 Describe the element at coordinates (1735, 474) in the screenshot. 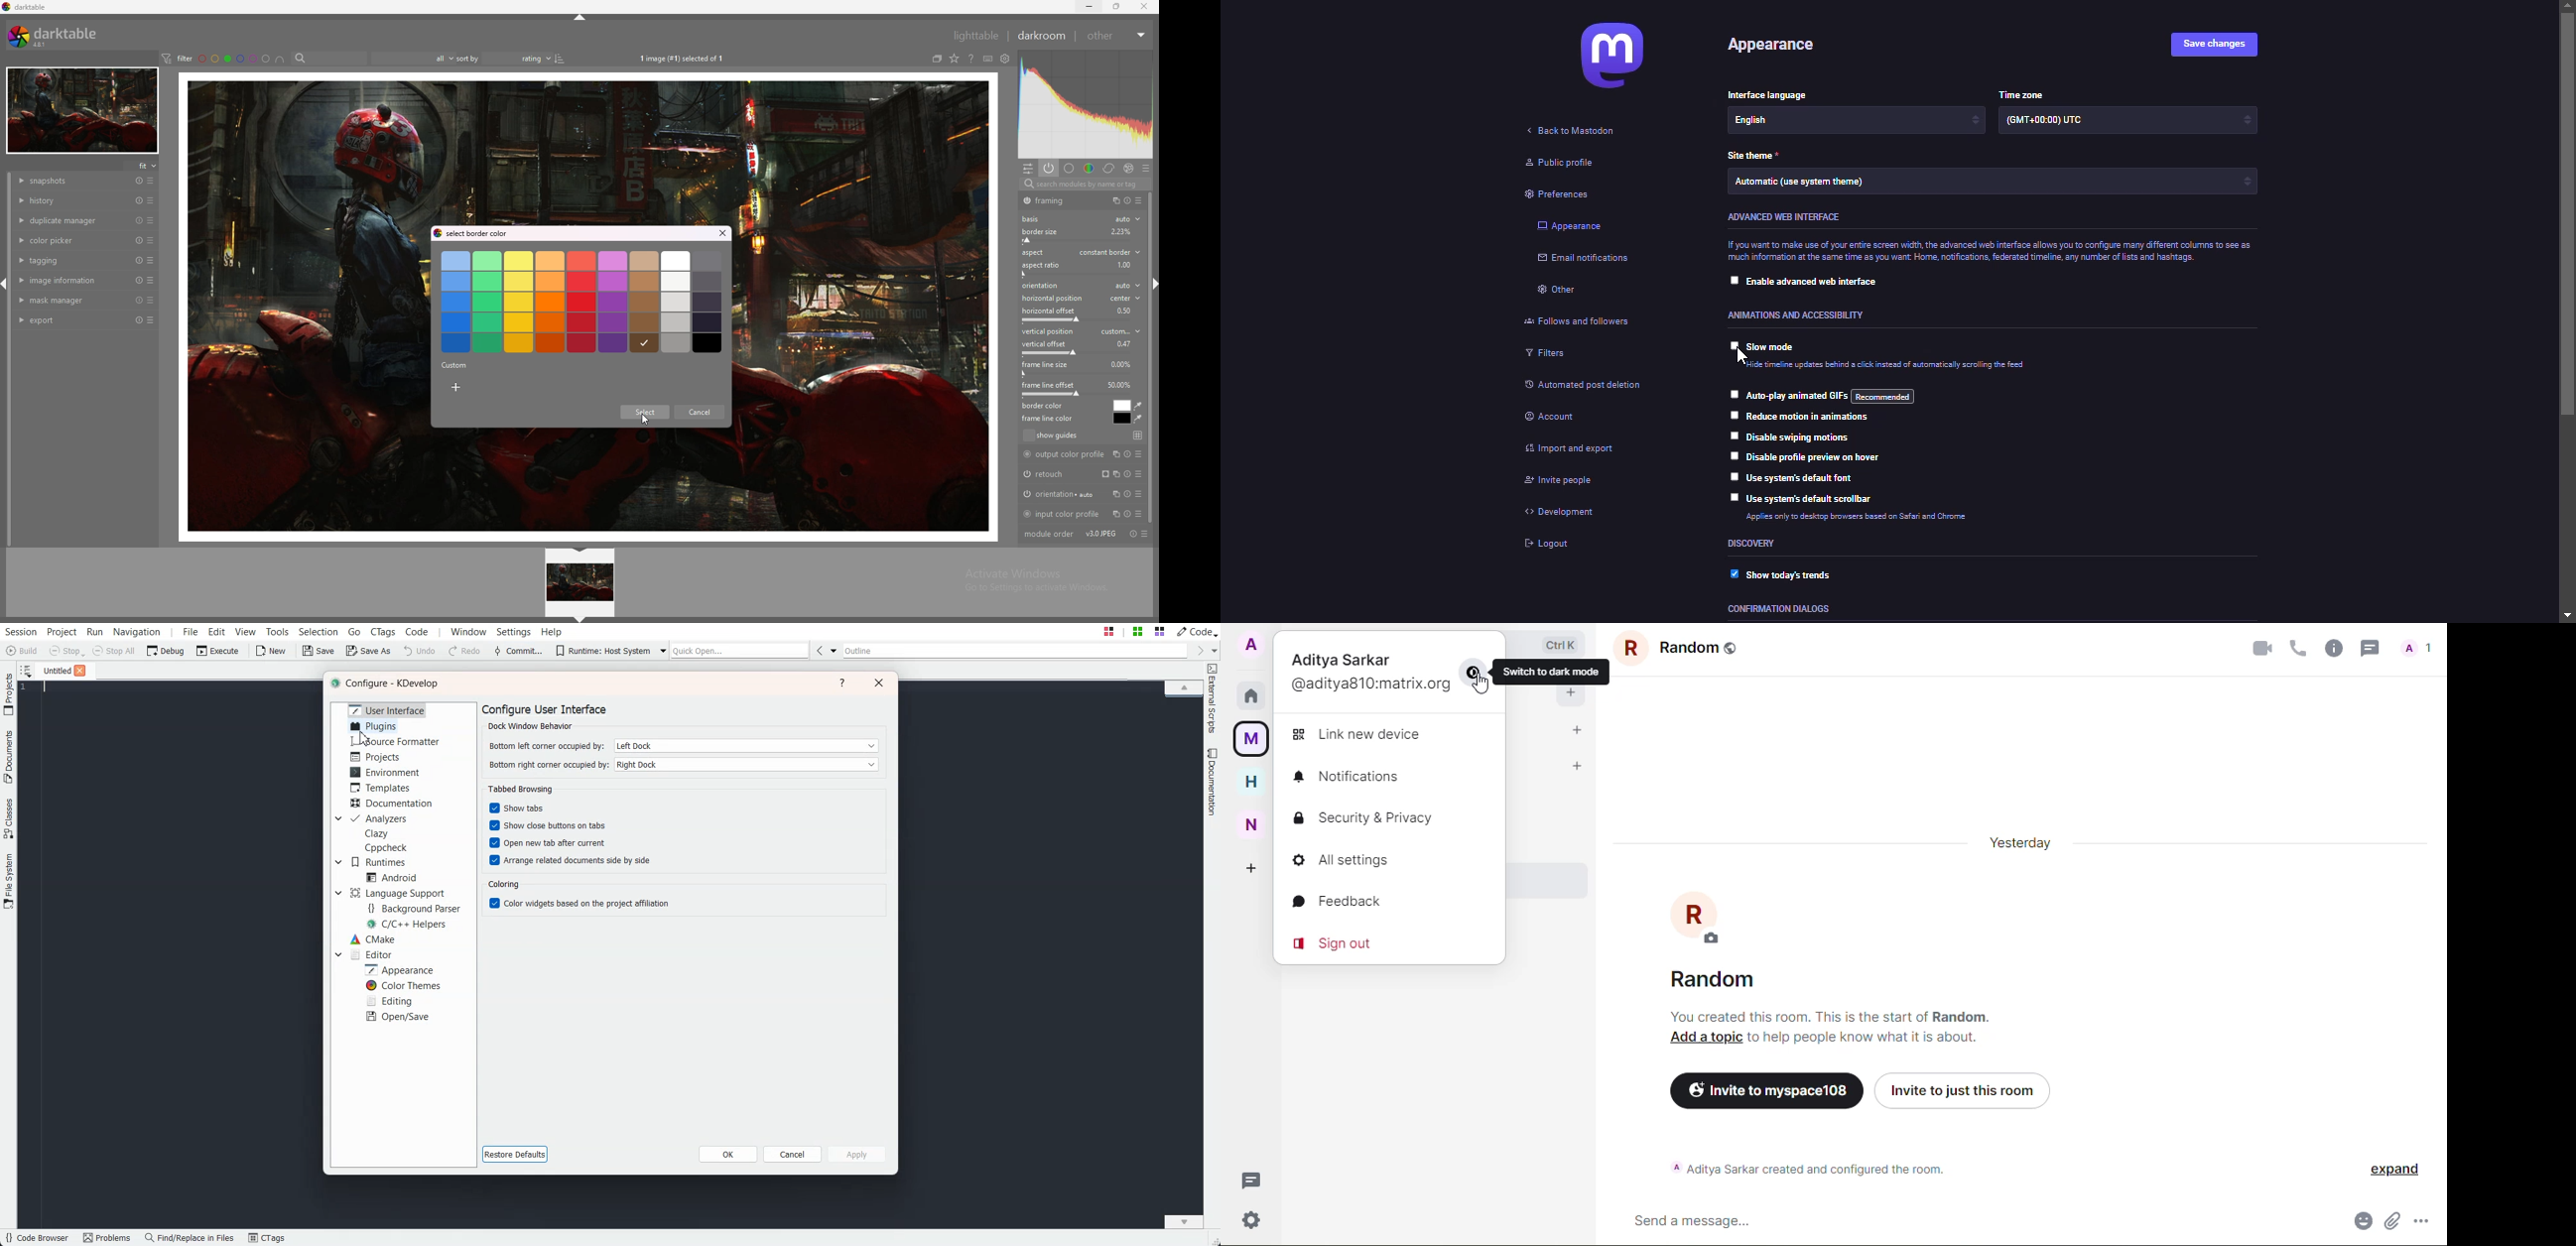

I see `click to select` at that location.